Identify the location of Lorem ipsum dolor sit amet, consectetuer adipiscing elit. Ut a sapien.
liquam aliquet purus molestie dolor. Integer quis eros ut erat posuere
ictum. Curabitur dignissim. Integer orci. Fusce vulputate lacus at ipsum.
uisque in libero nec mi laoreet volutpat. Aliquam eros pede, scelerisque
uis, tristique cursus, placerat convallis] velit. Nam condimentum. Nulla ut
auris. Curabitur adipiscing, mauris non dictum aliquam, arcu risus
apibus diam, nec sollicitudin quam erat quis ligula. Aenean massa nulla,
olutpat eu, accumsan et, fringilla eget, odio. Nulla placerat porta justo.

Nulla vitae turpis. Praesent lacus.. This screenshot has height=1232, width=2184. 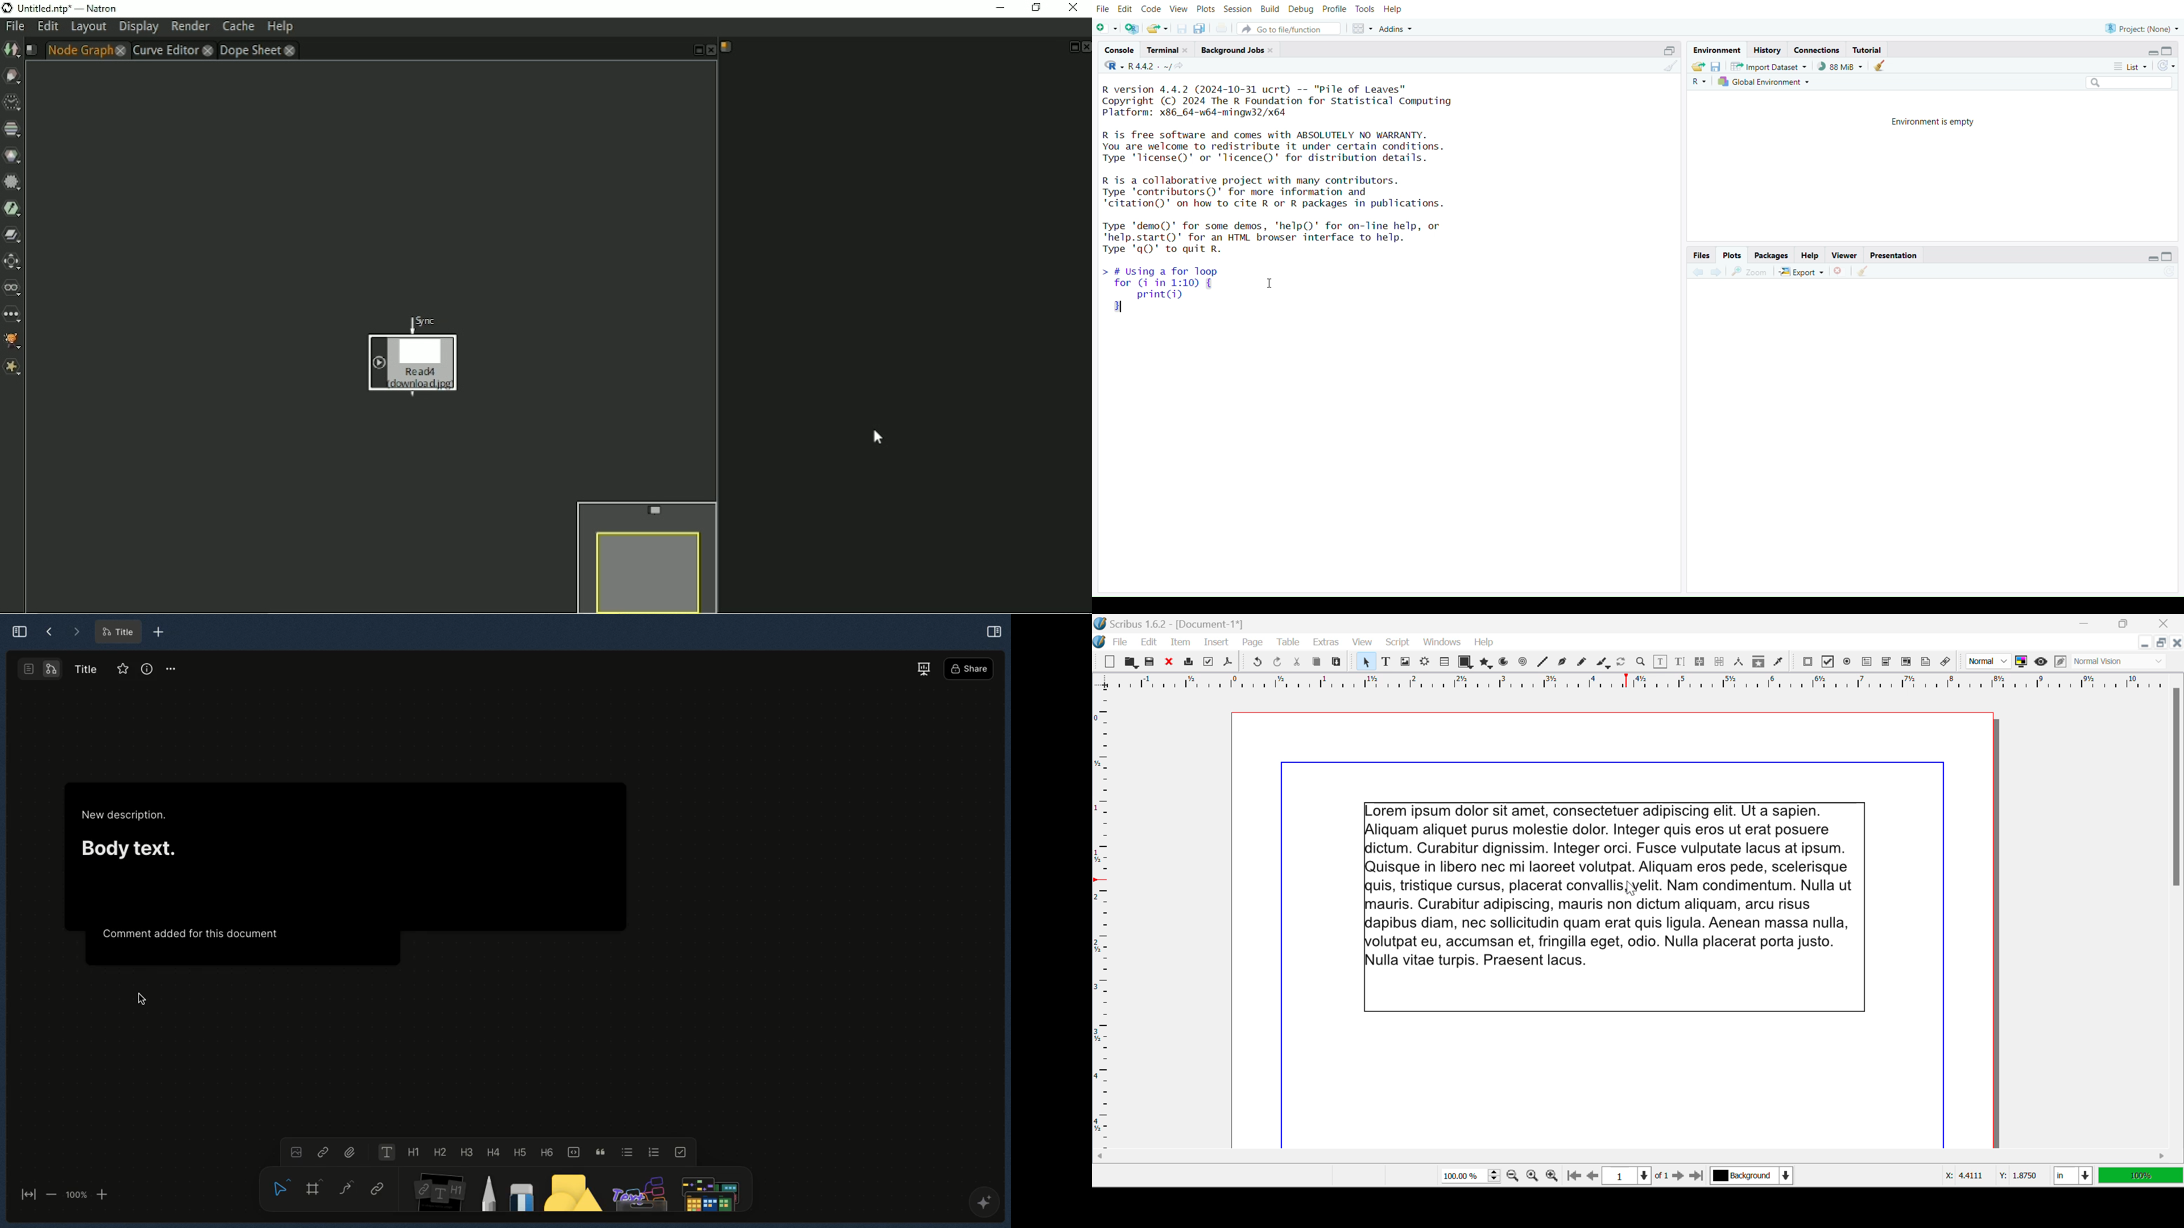
(1614, 905).